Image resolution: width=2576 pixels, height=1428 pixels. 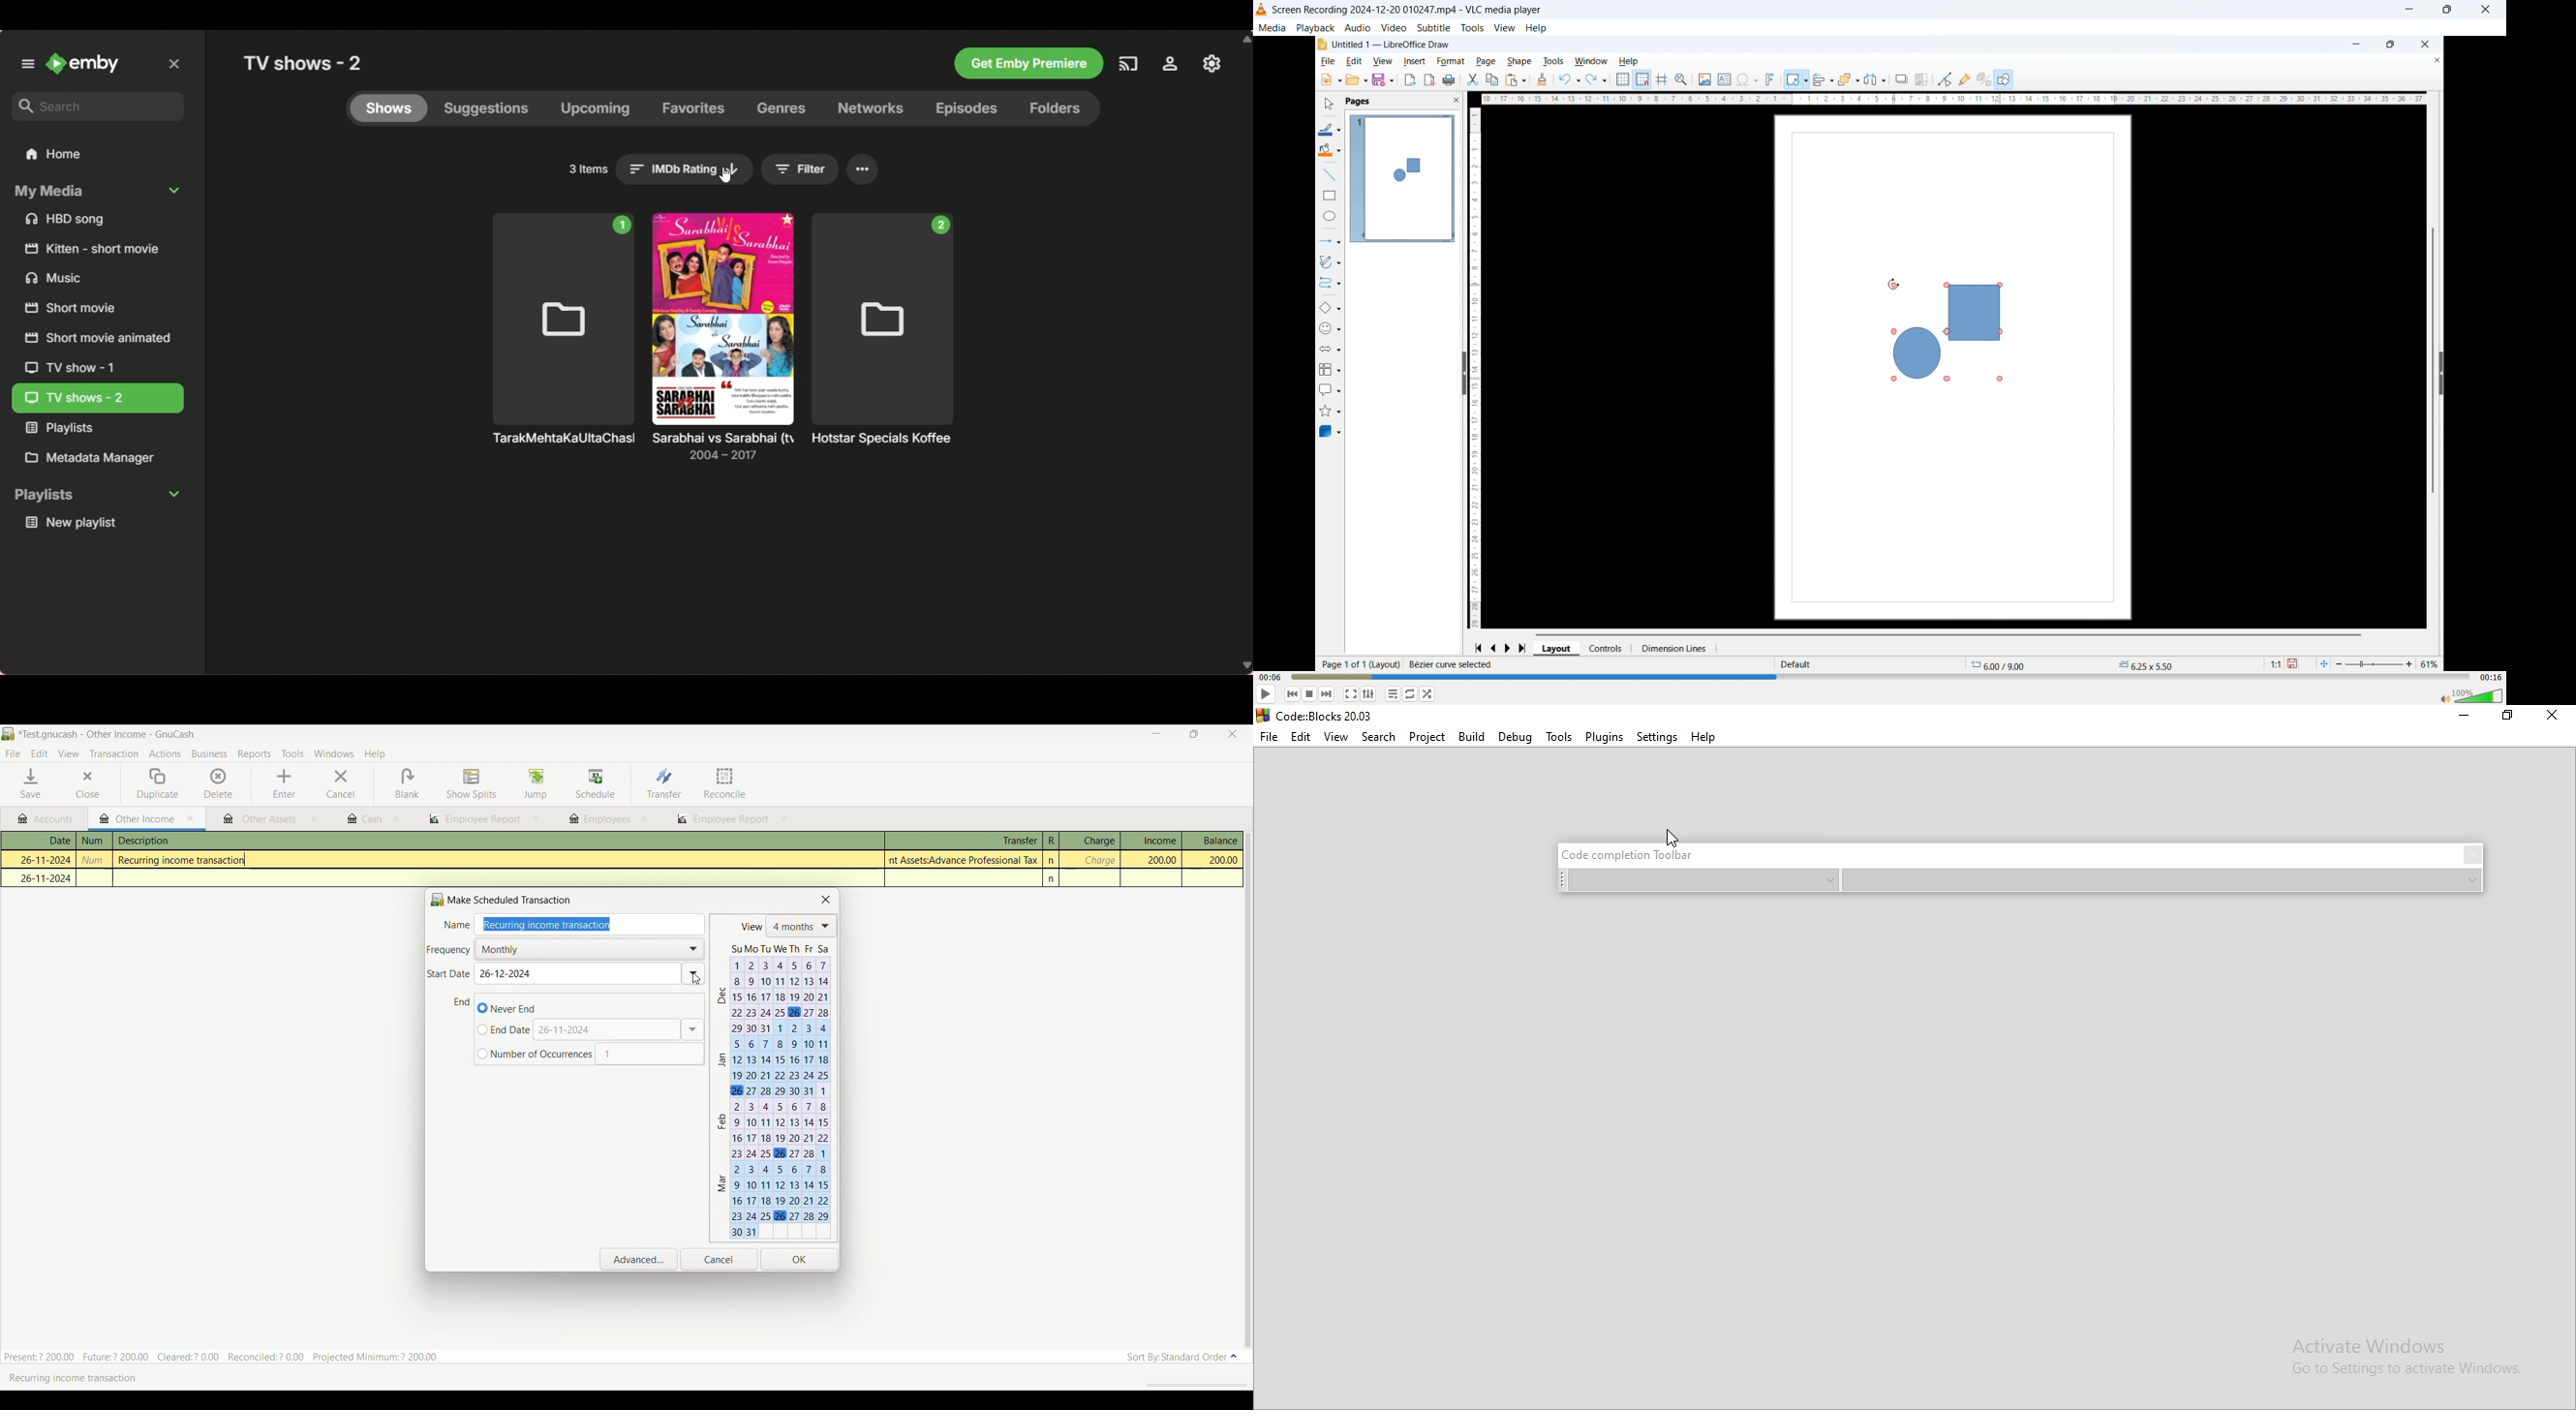 What do you see at coordinates (305, 62) in the screenshot?
I see `Title of current selection` at bounding box center [305, 62].